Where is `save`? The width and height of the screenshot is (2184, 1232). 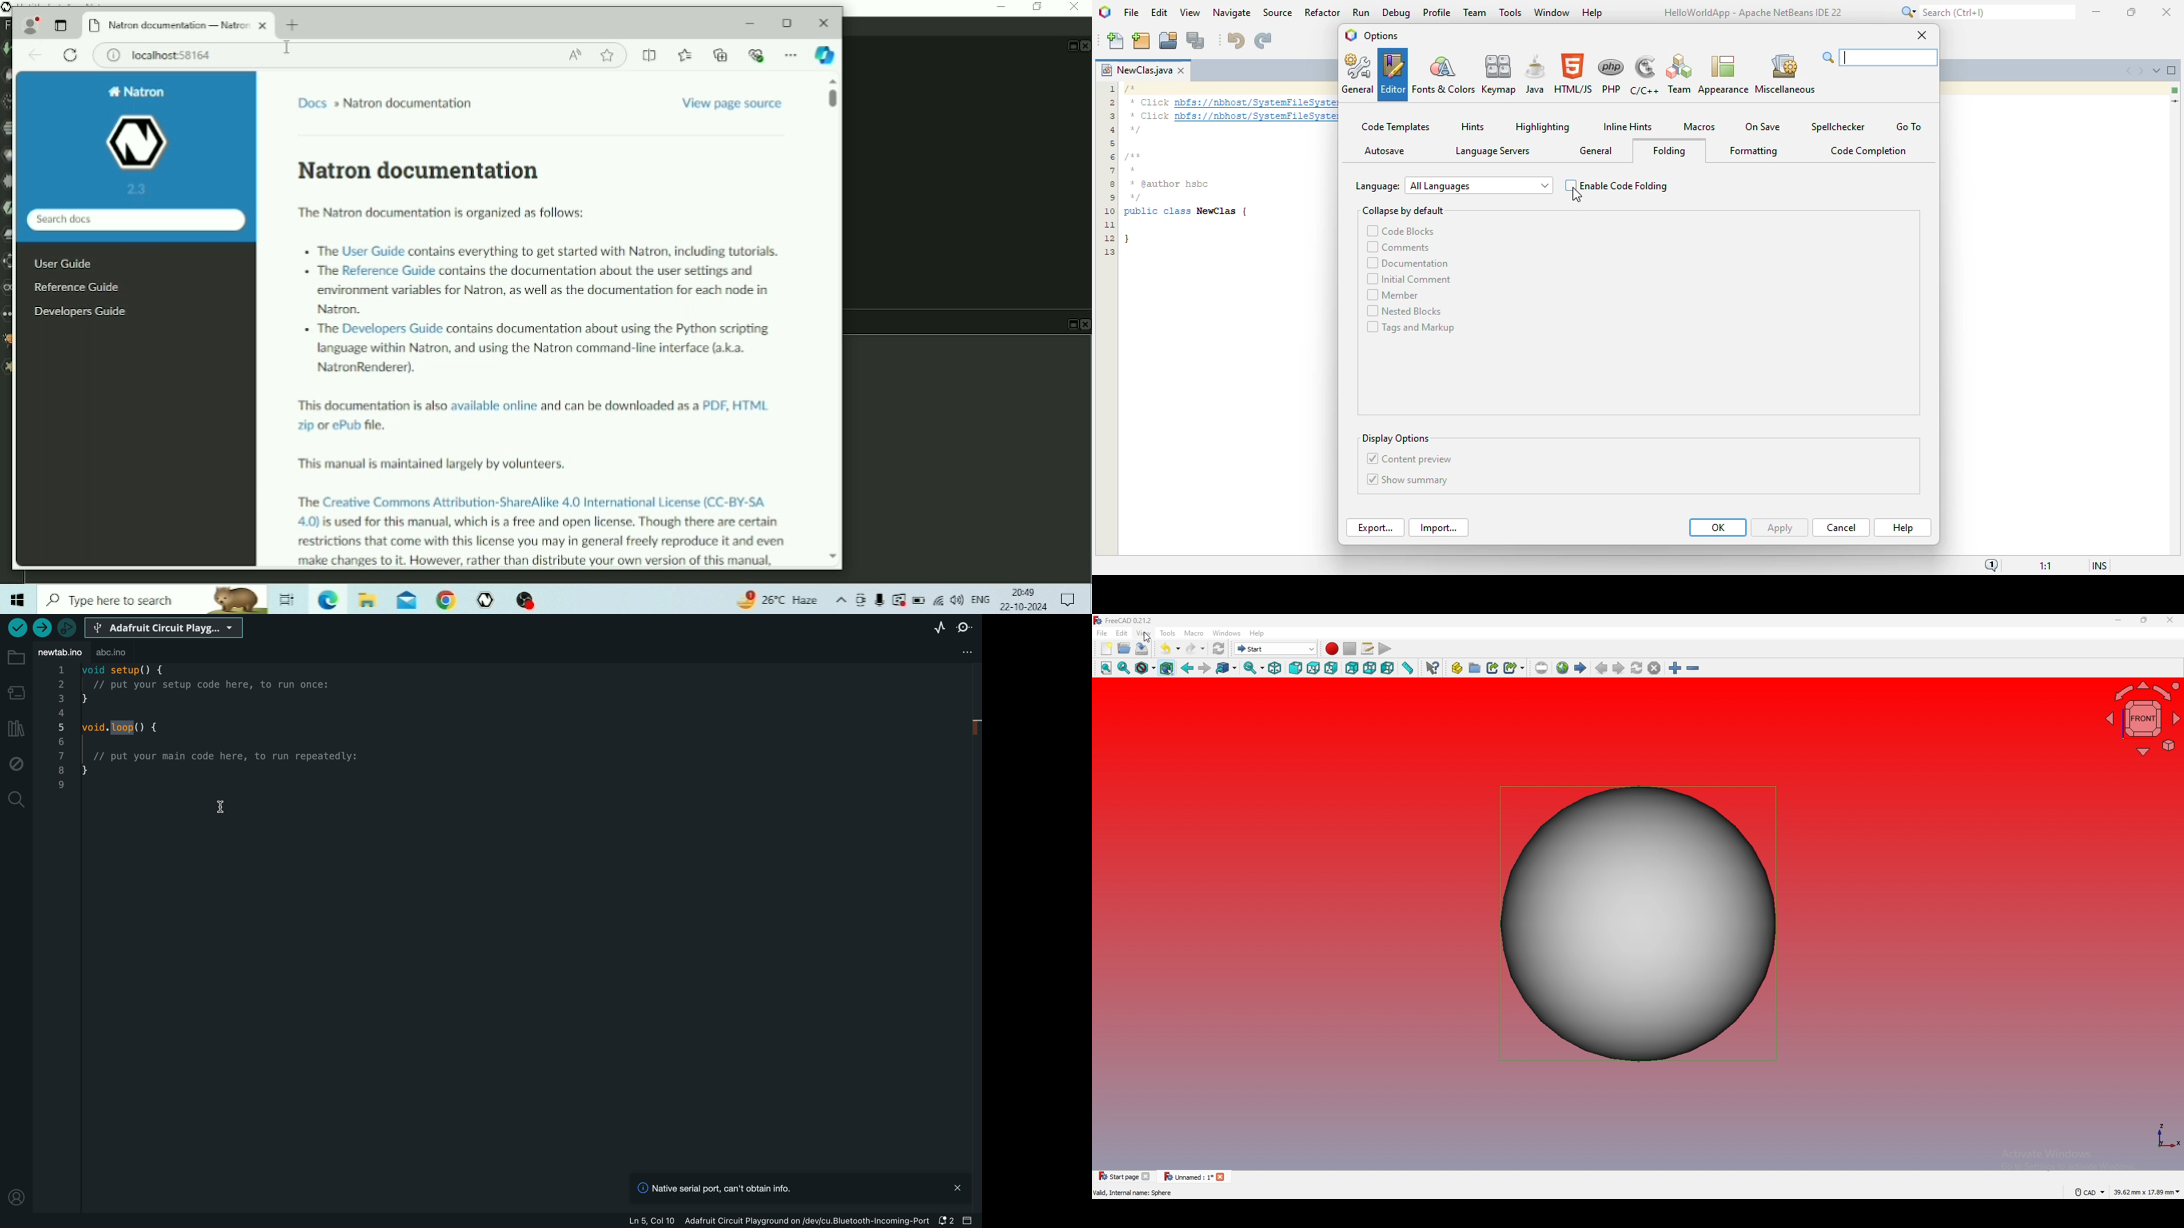 save is located at coordinates (1142, 649).